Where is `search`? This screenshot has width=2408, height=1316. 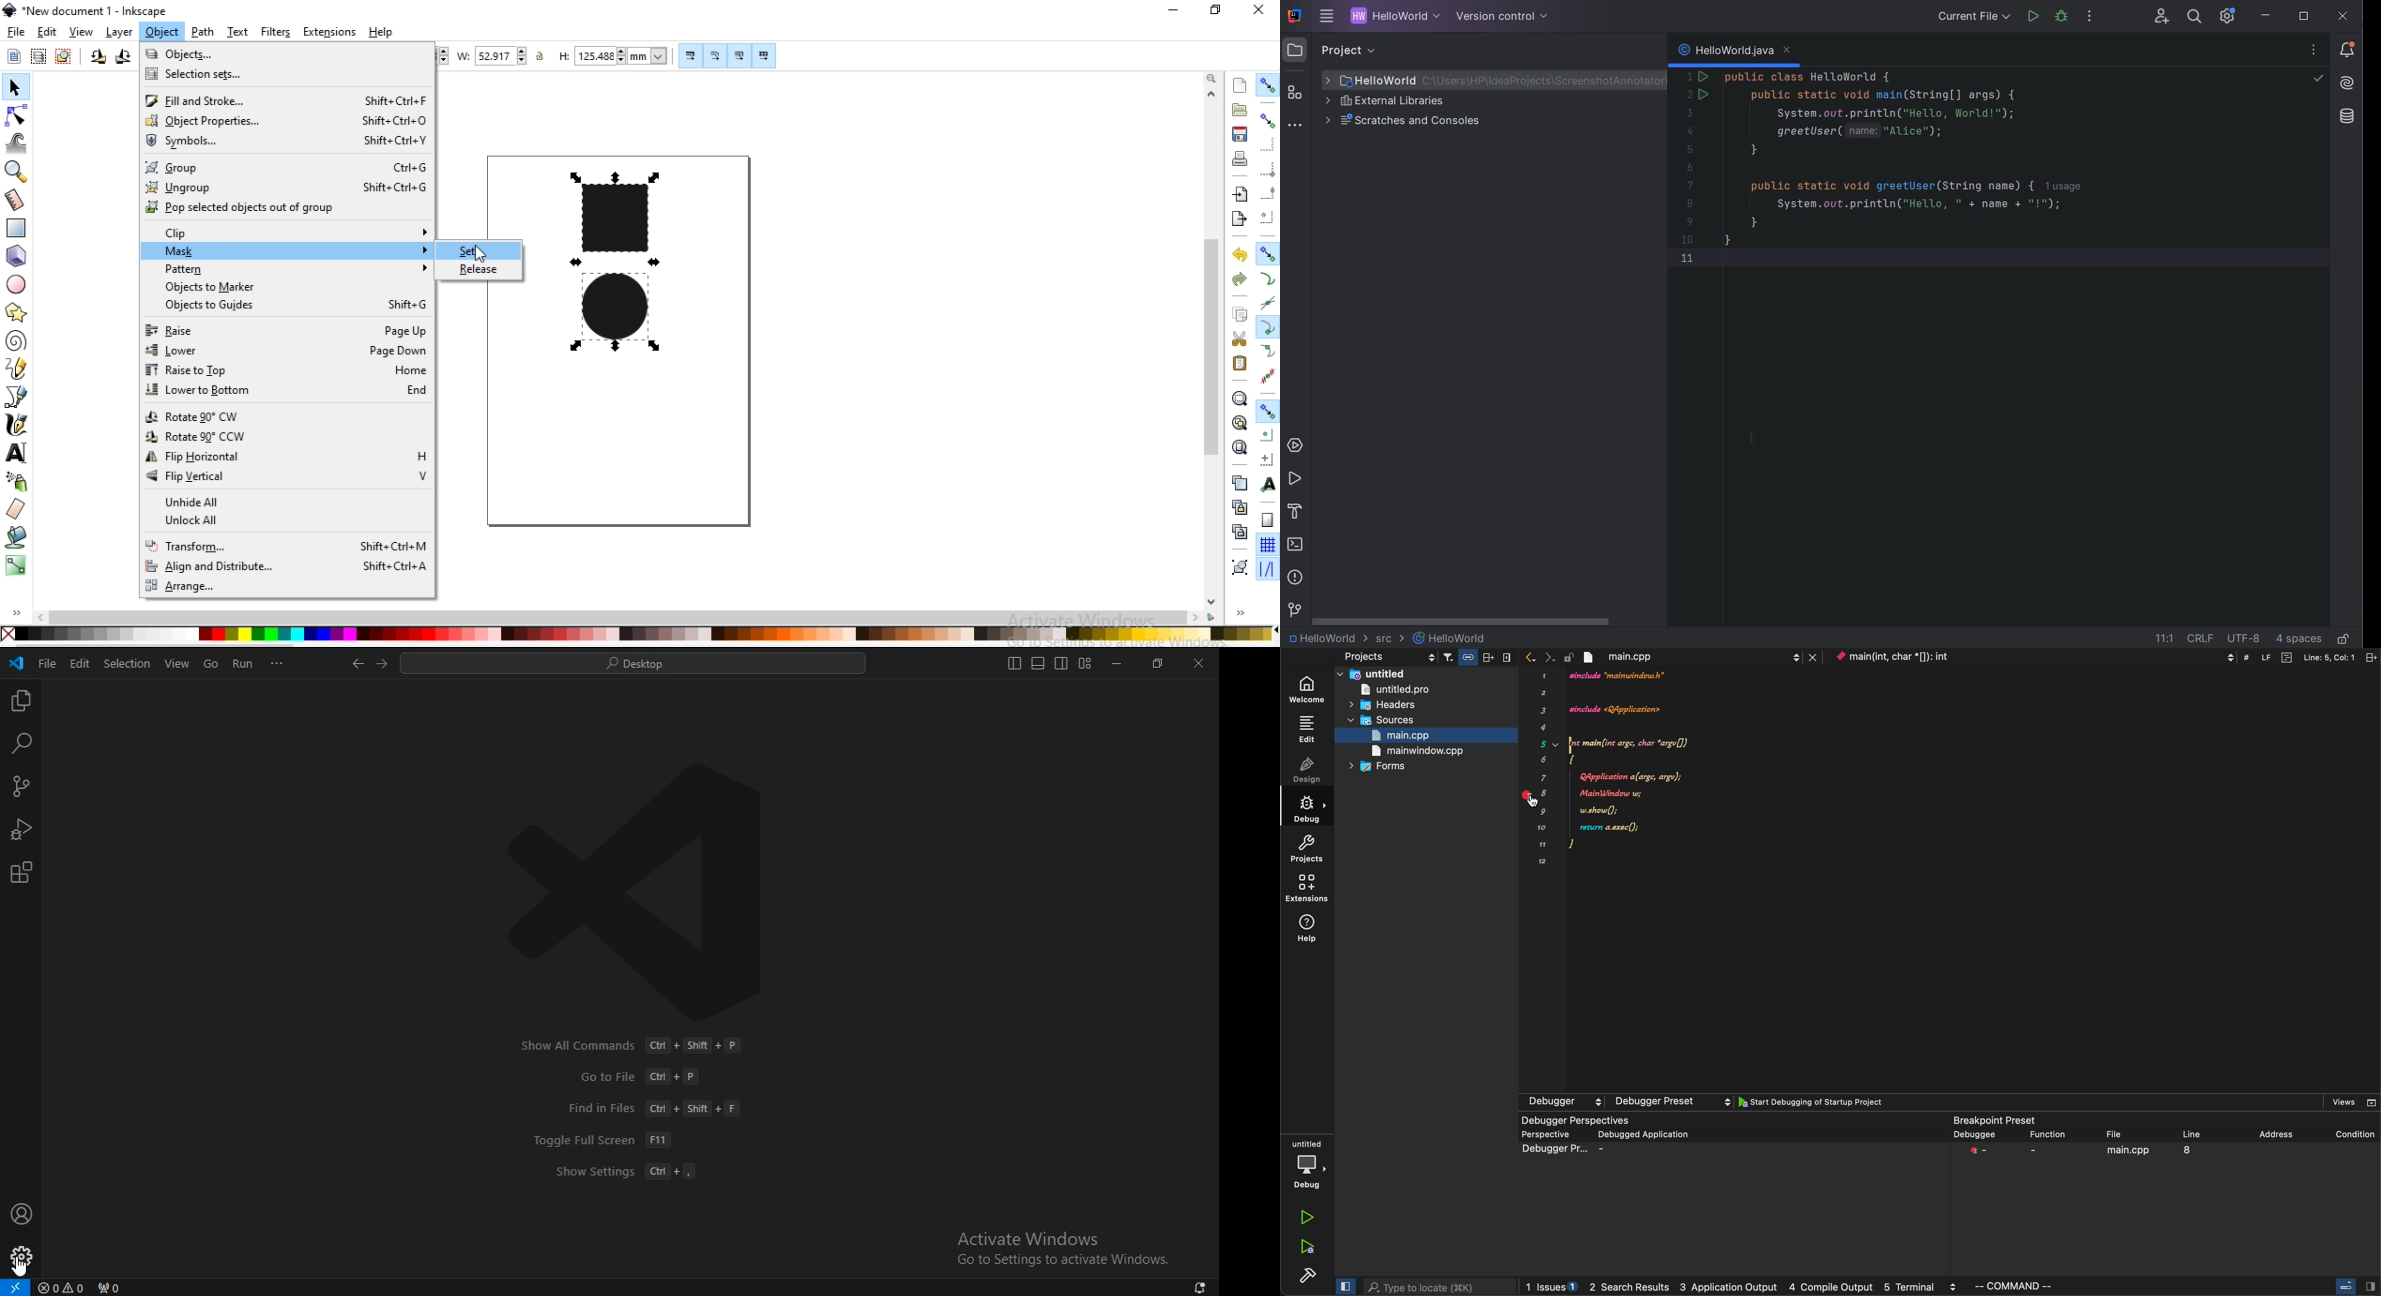
search is located at coordinates (23, 744).